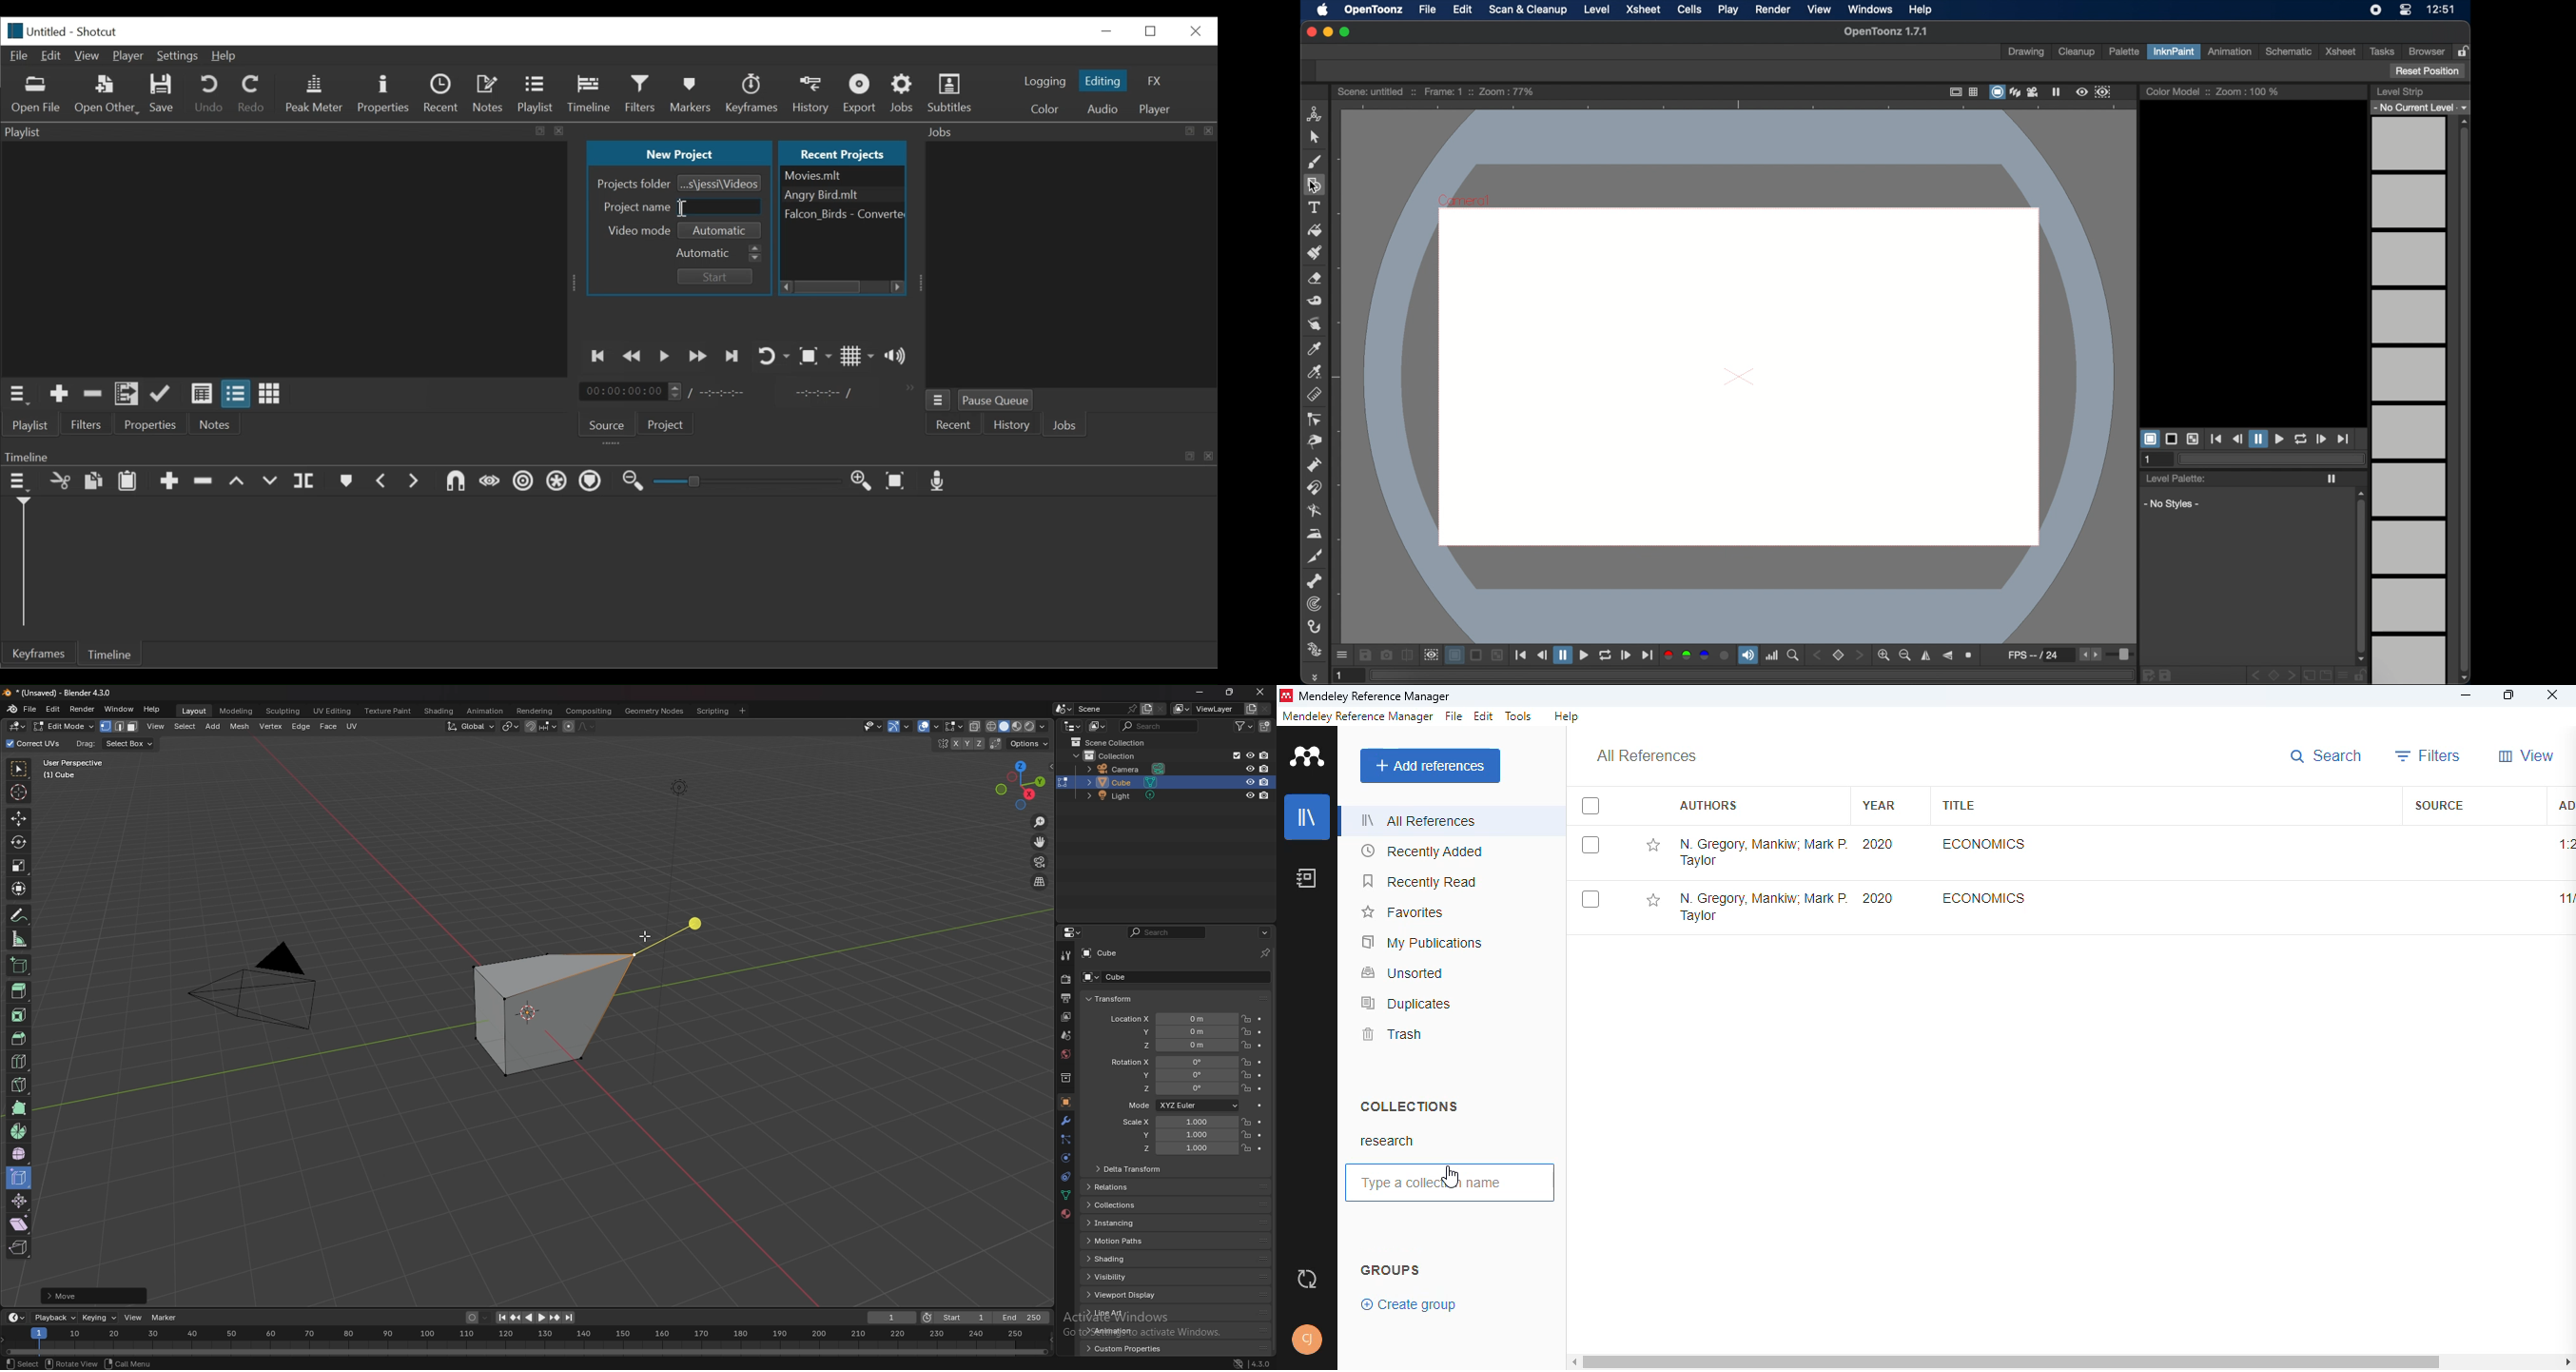  I want to click on minimize, so click(1327, 32).